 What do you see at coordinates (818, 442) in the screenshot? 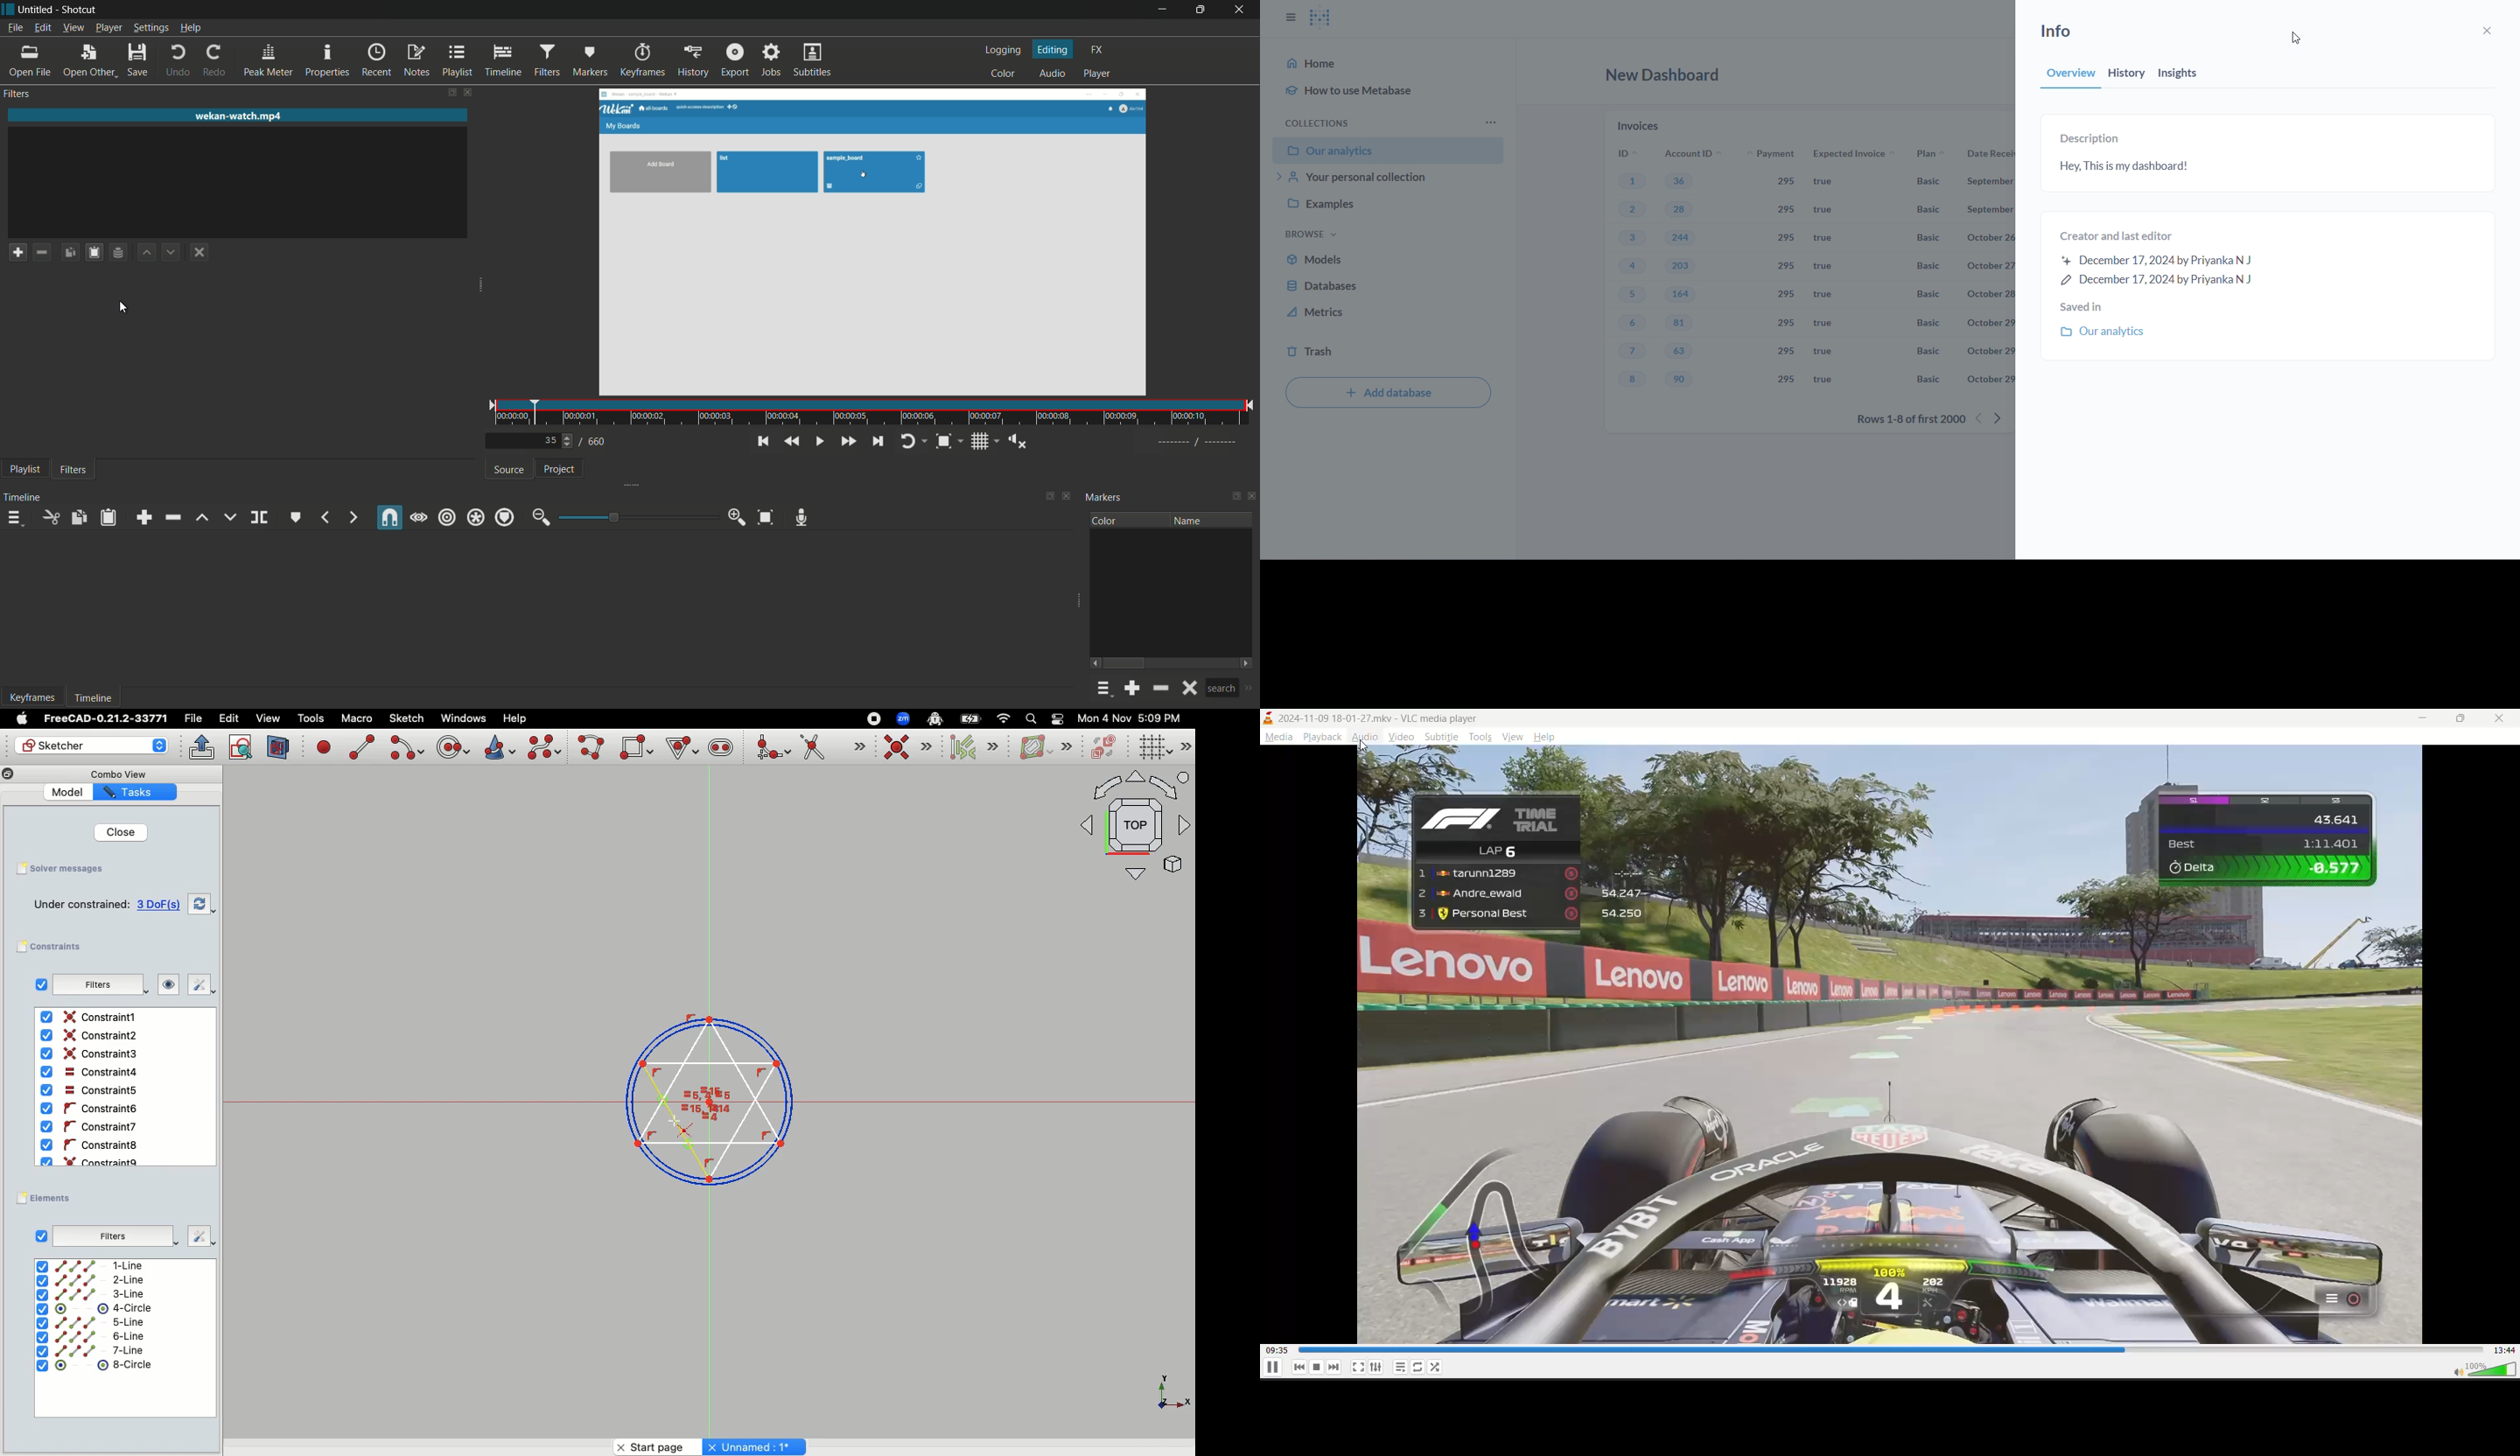
I see `toggle play or pause` at bounding box center [818, 442].